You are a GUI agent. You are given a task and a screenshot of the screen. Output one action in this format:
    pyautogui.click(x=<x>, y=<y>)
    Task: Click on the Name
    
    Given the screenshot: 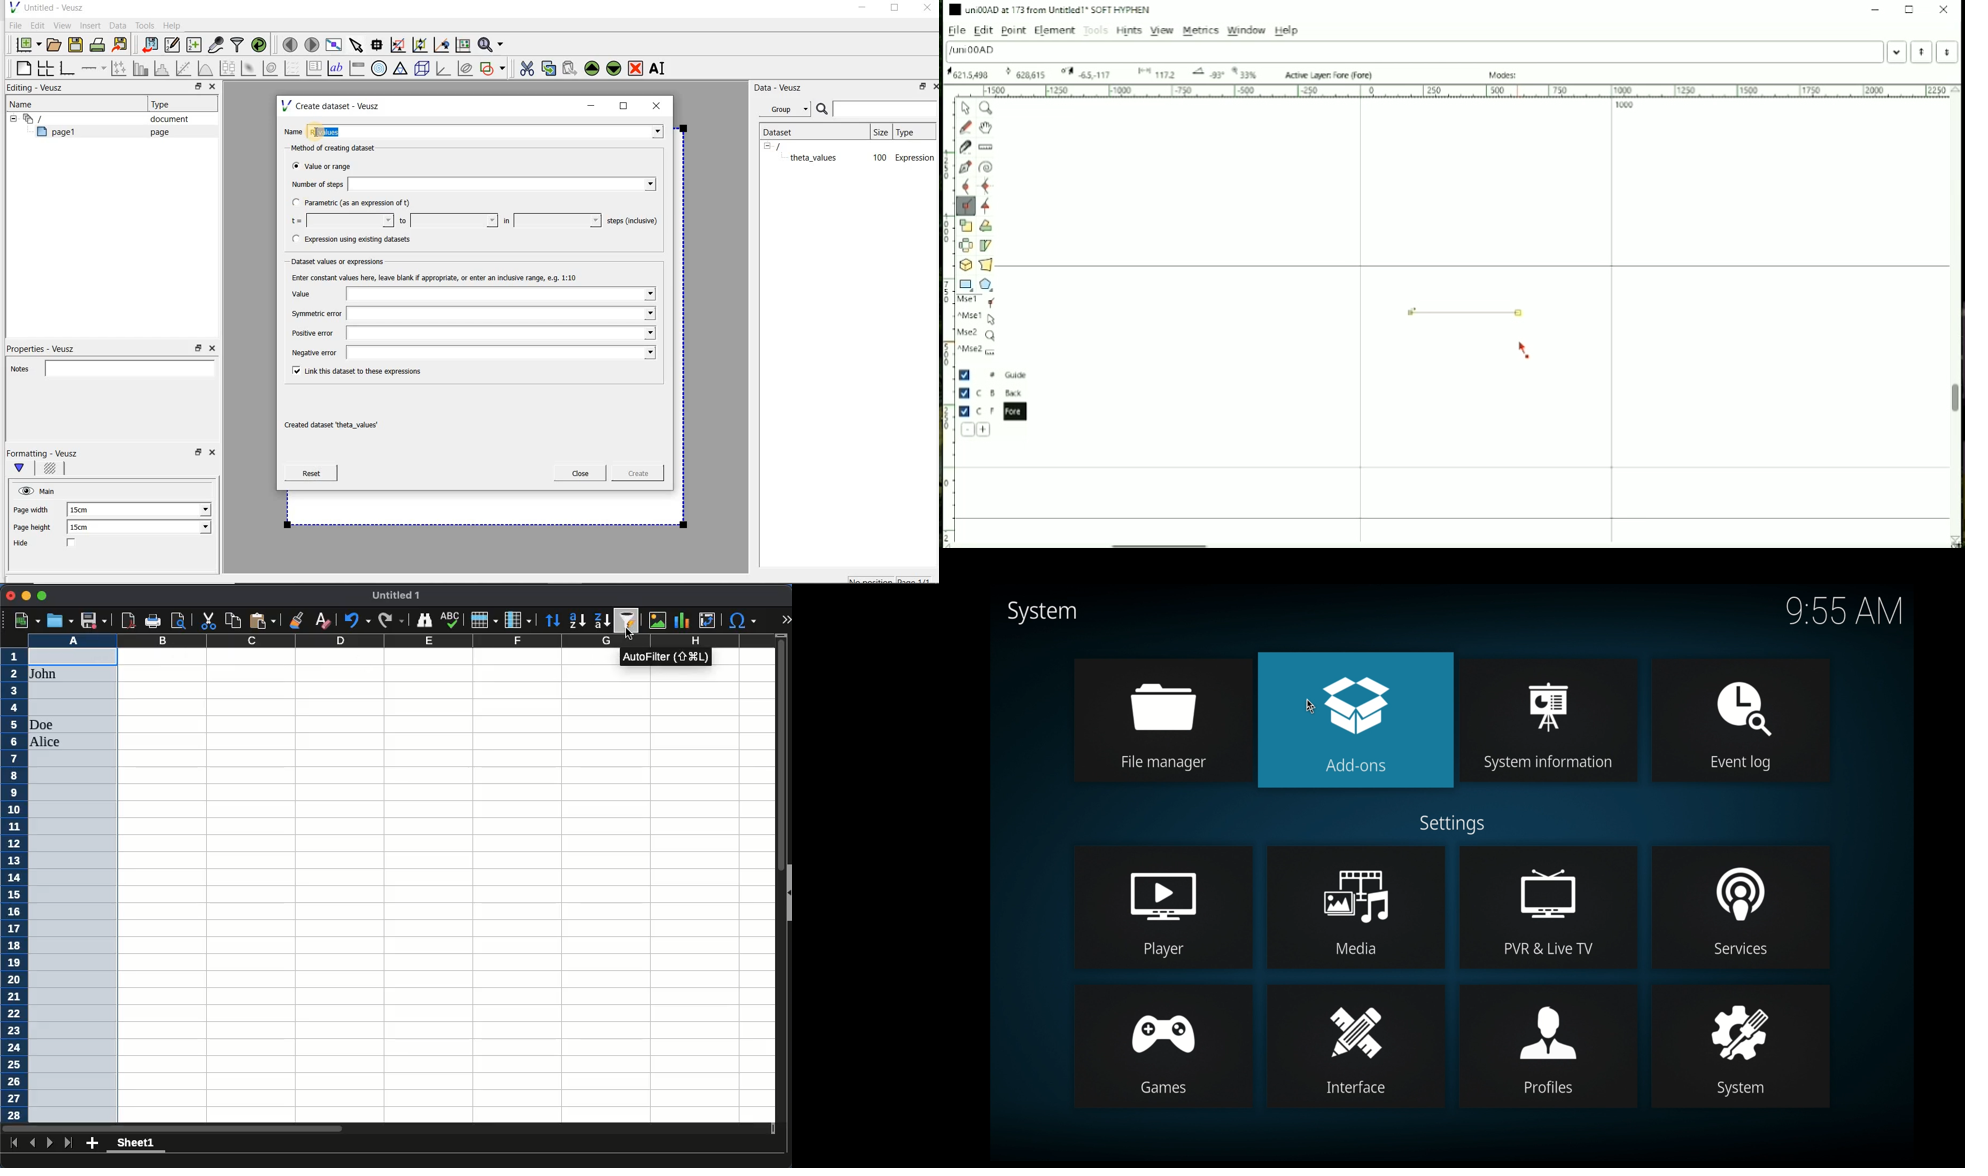 What is the action you would take?
    pyautogui.click(x=294, y=130)
    